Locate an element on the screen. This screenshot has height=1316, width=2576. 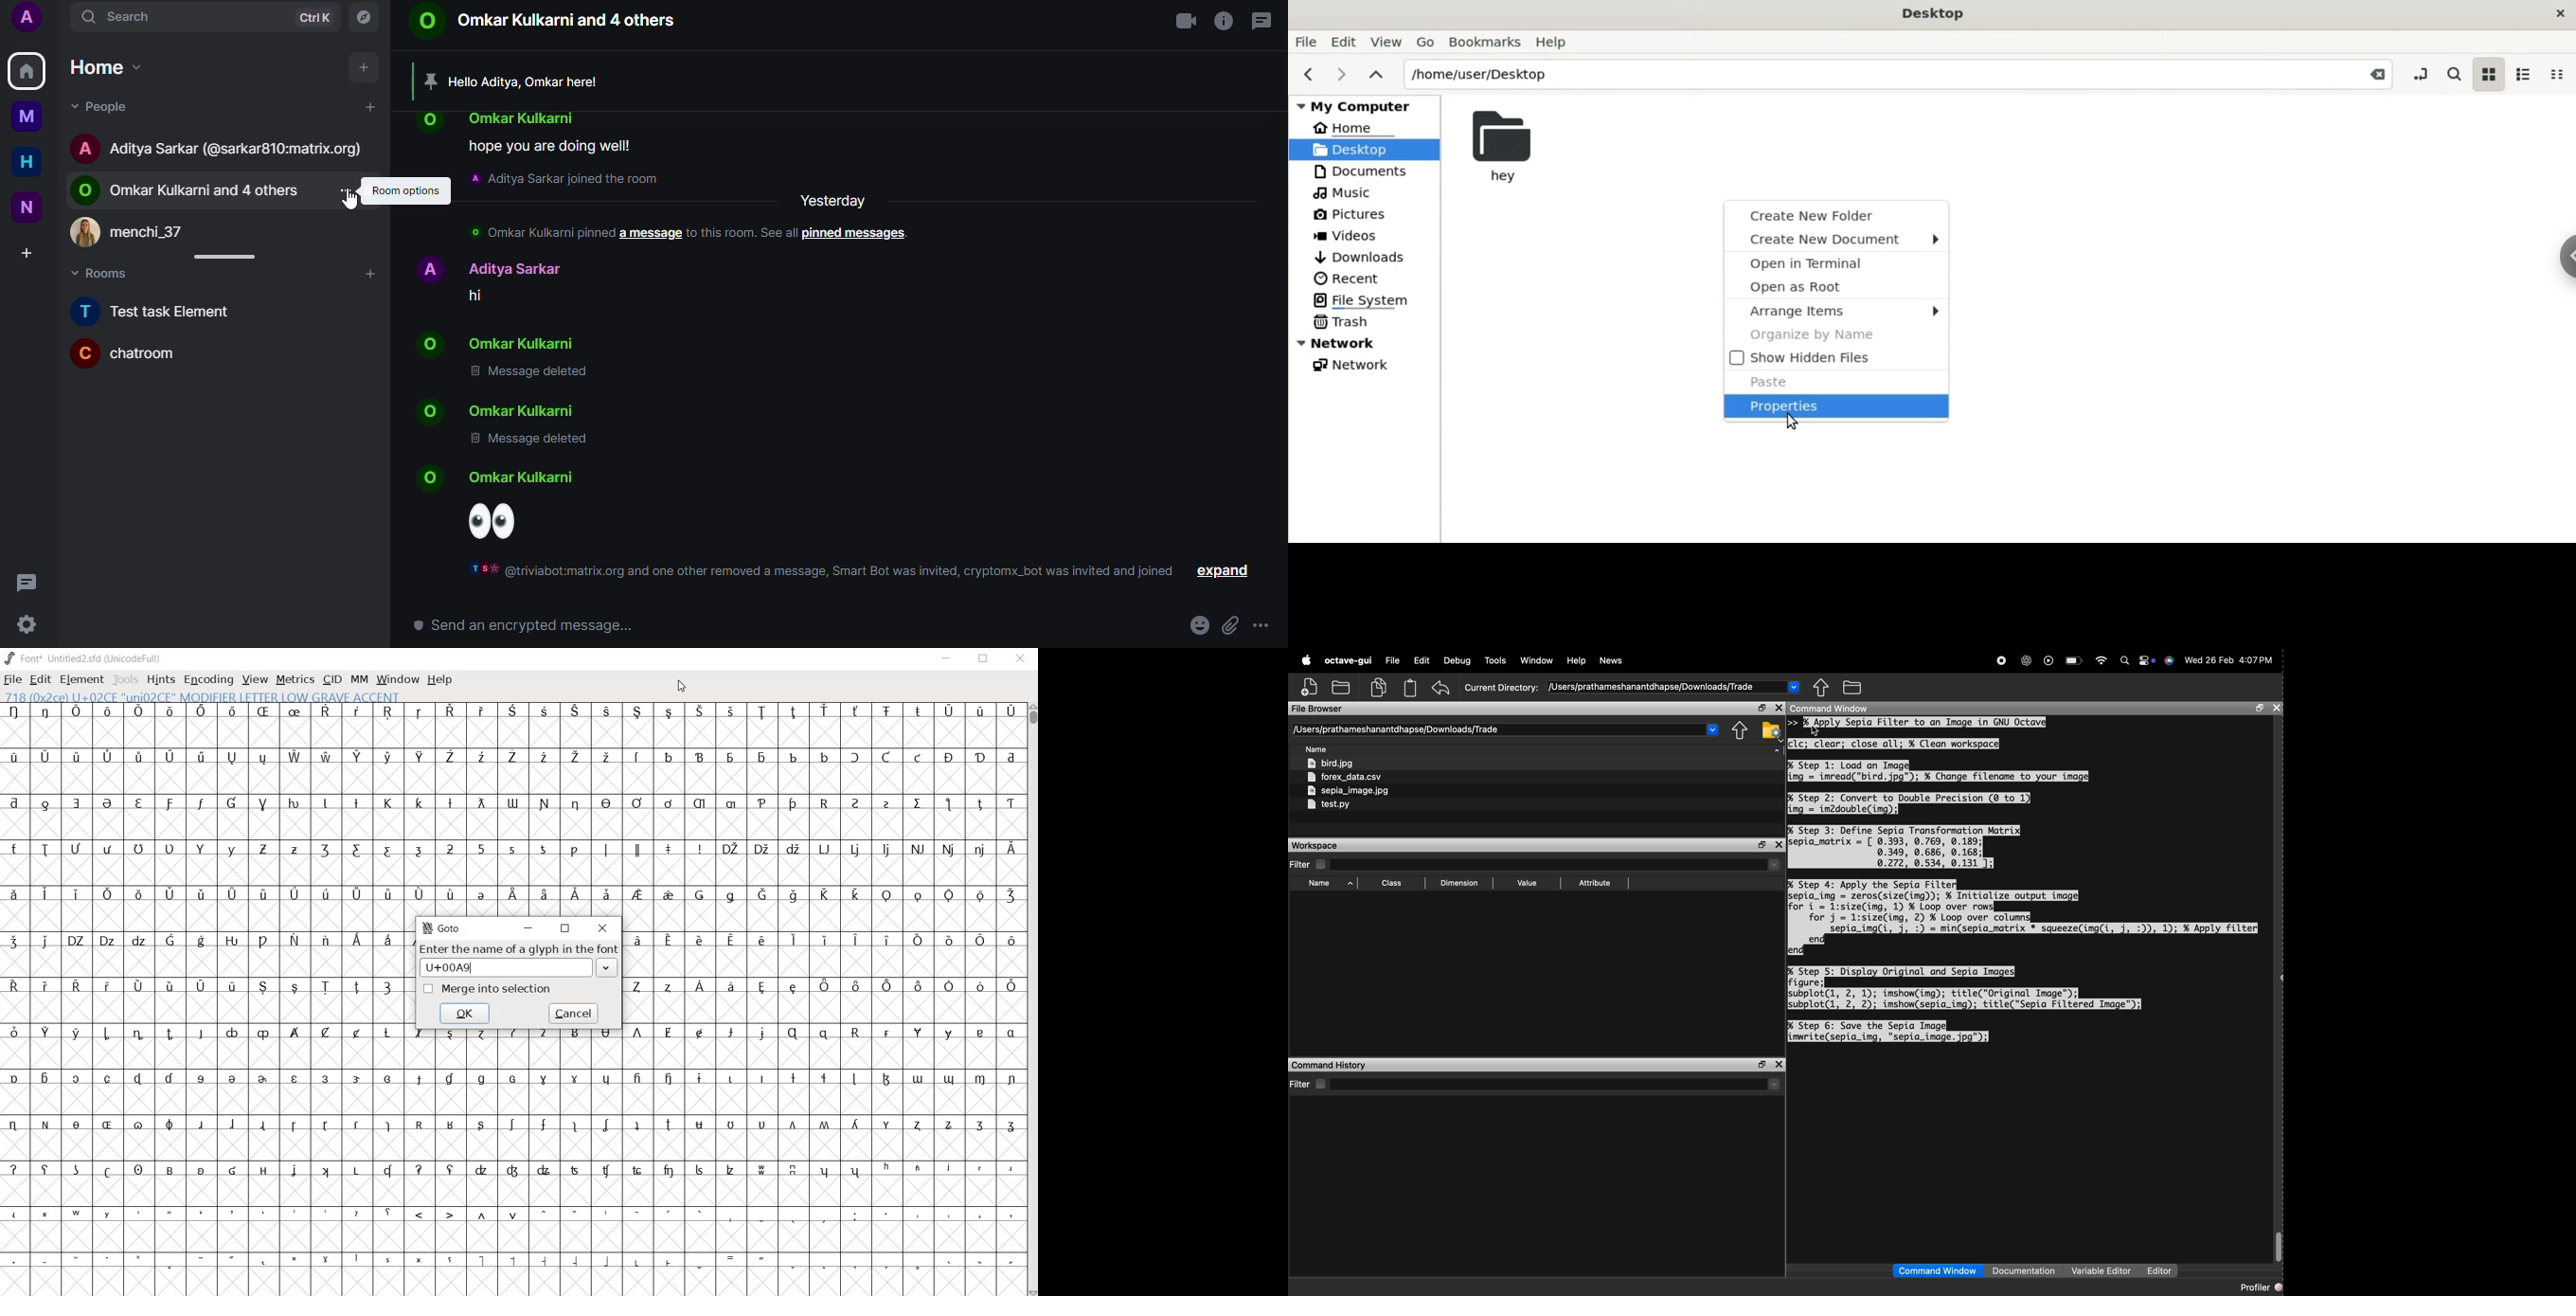
% Step 3: Define Sepia Transformation Matri

sepia_matrix = [ 0.393, 0.769, 0.189;
0.349, 0.686, 0.168;
0.272, 0.534, 0.131 7; is located at coordinates (1906, 847).